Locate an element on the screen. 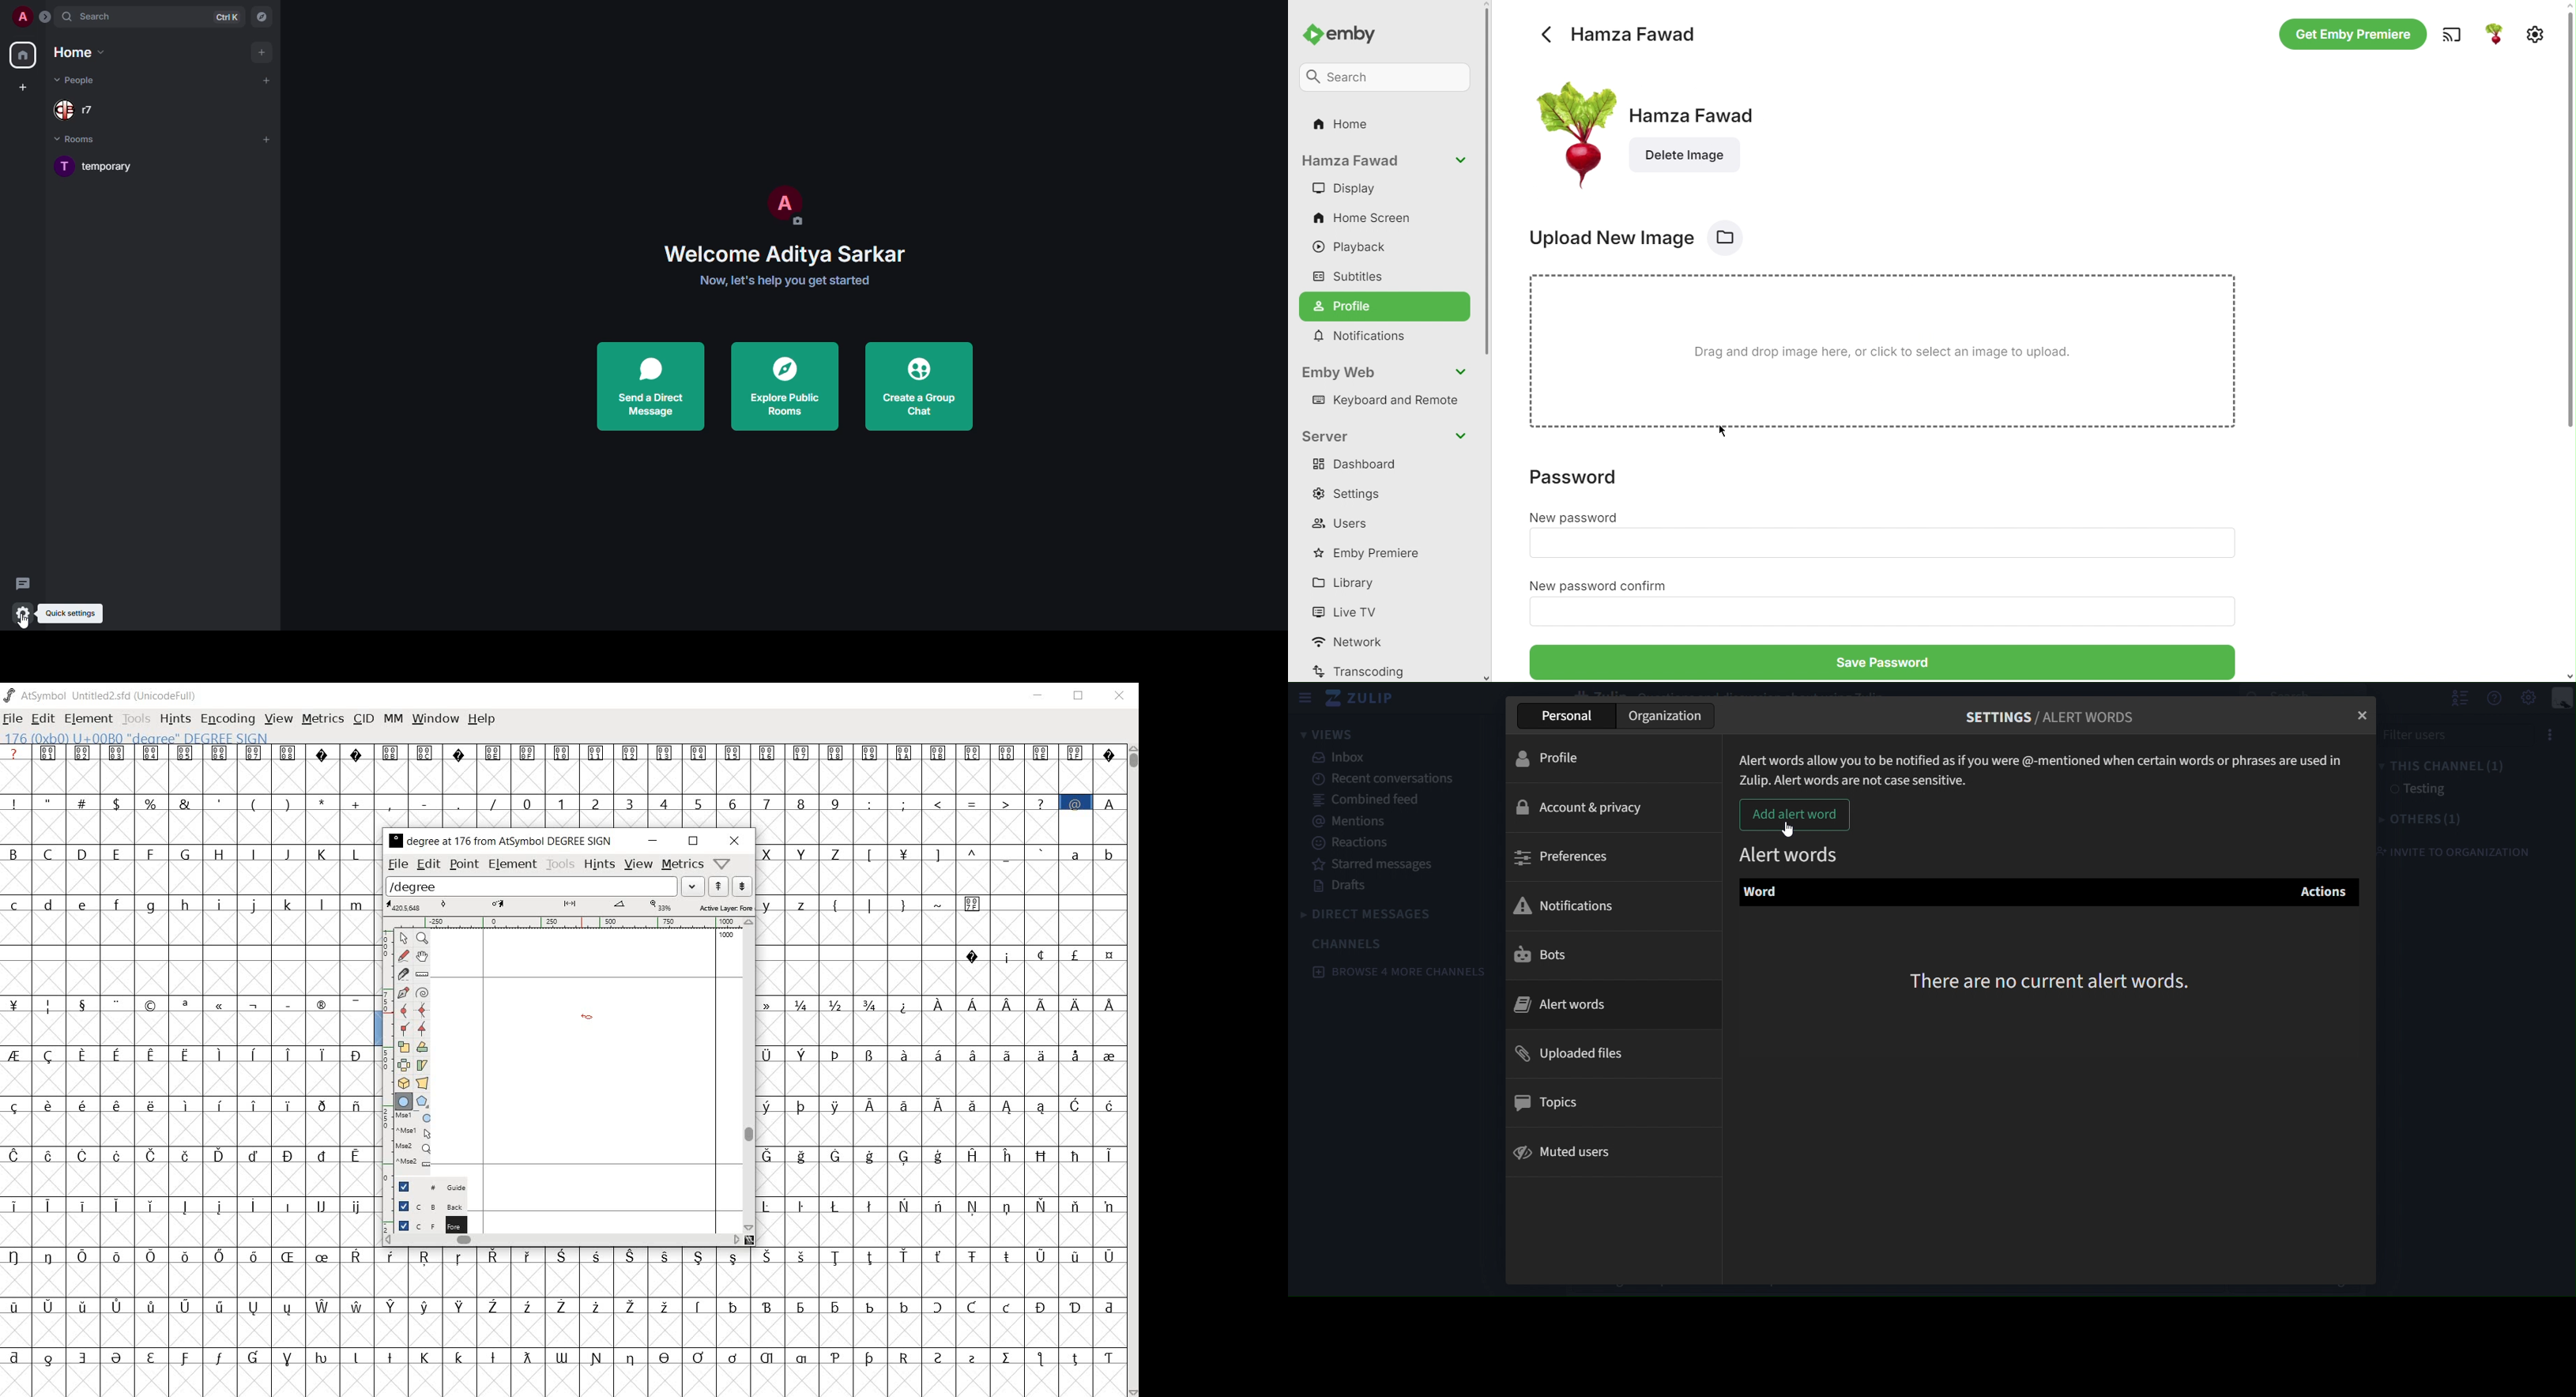 The image size is (2576, 1400). ruler is located at coordinates (561, 923).